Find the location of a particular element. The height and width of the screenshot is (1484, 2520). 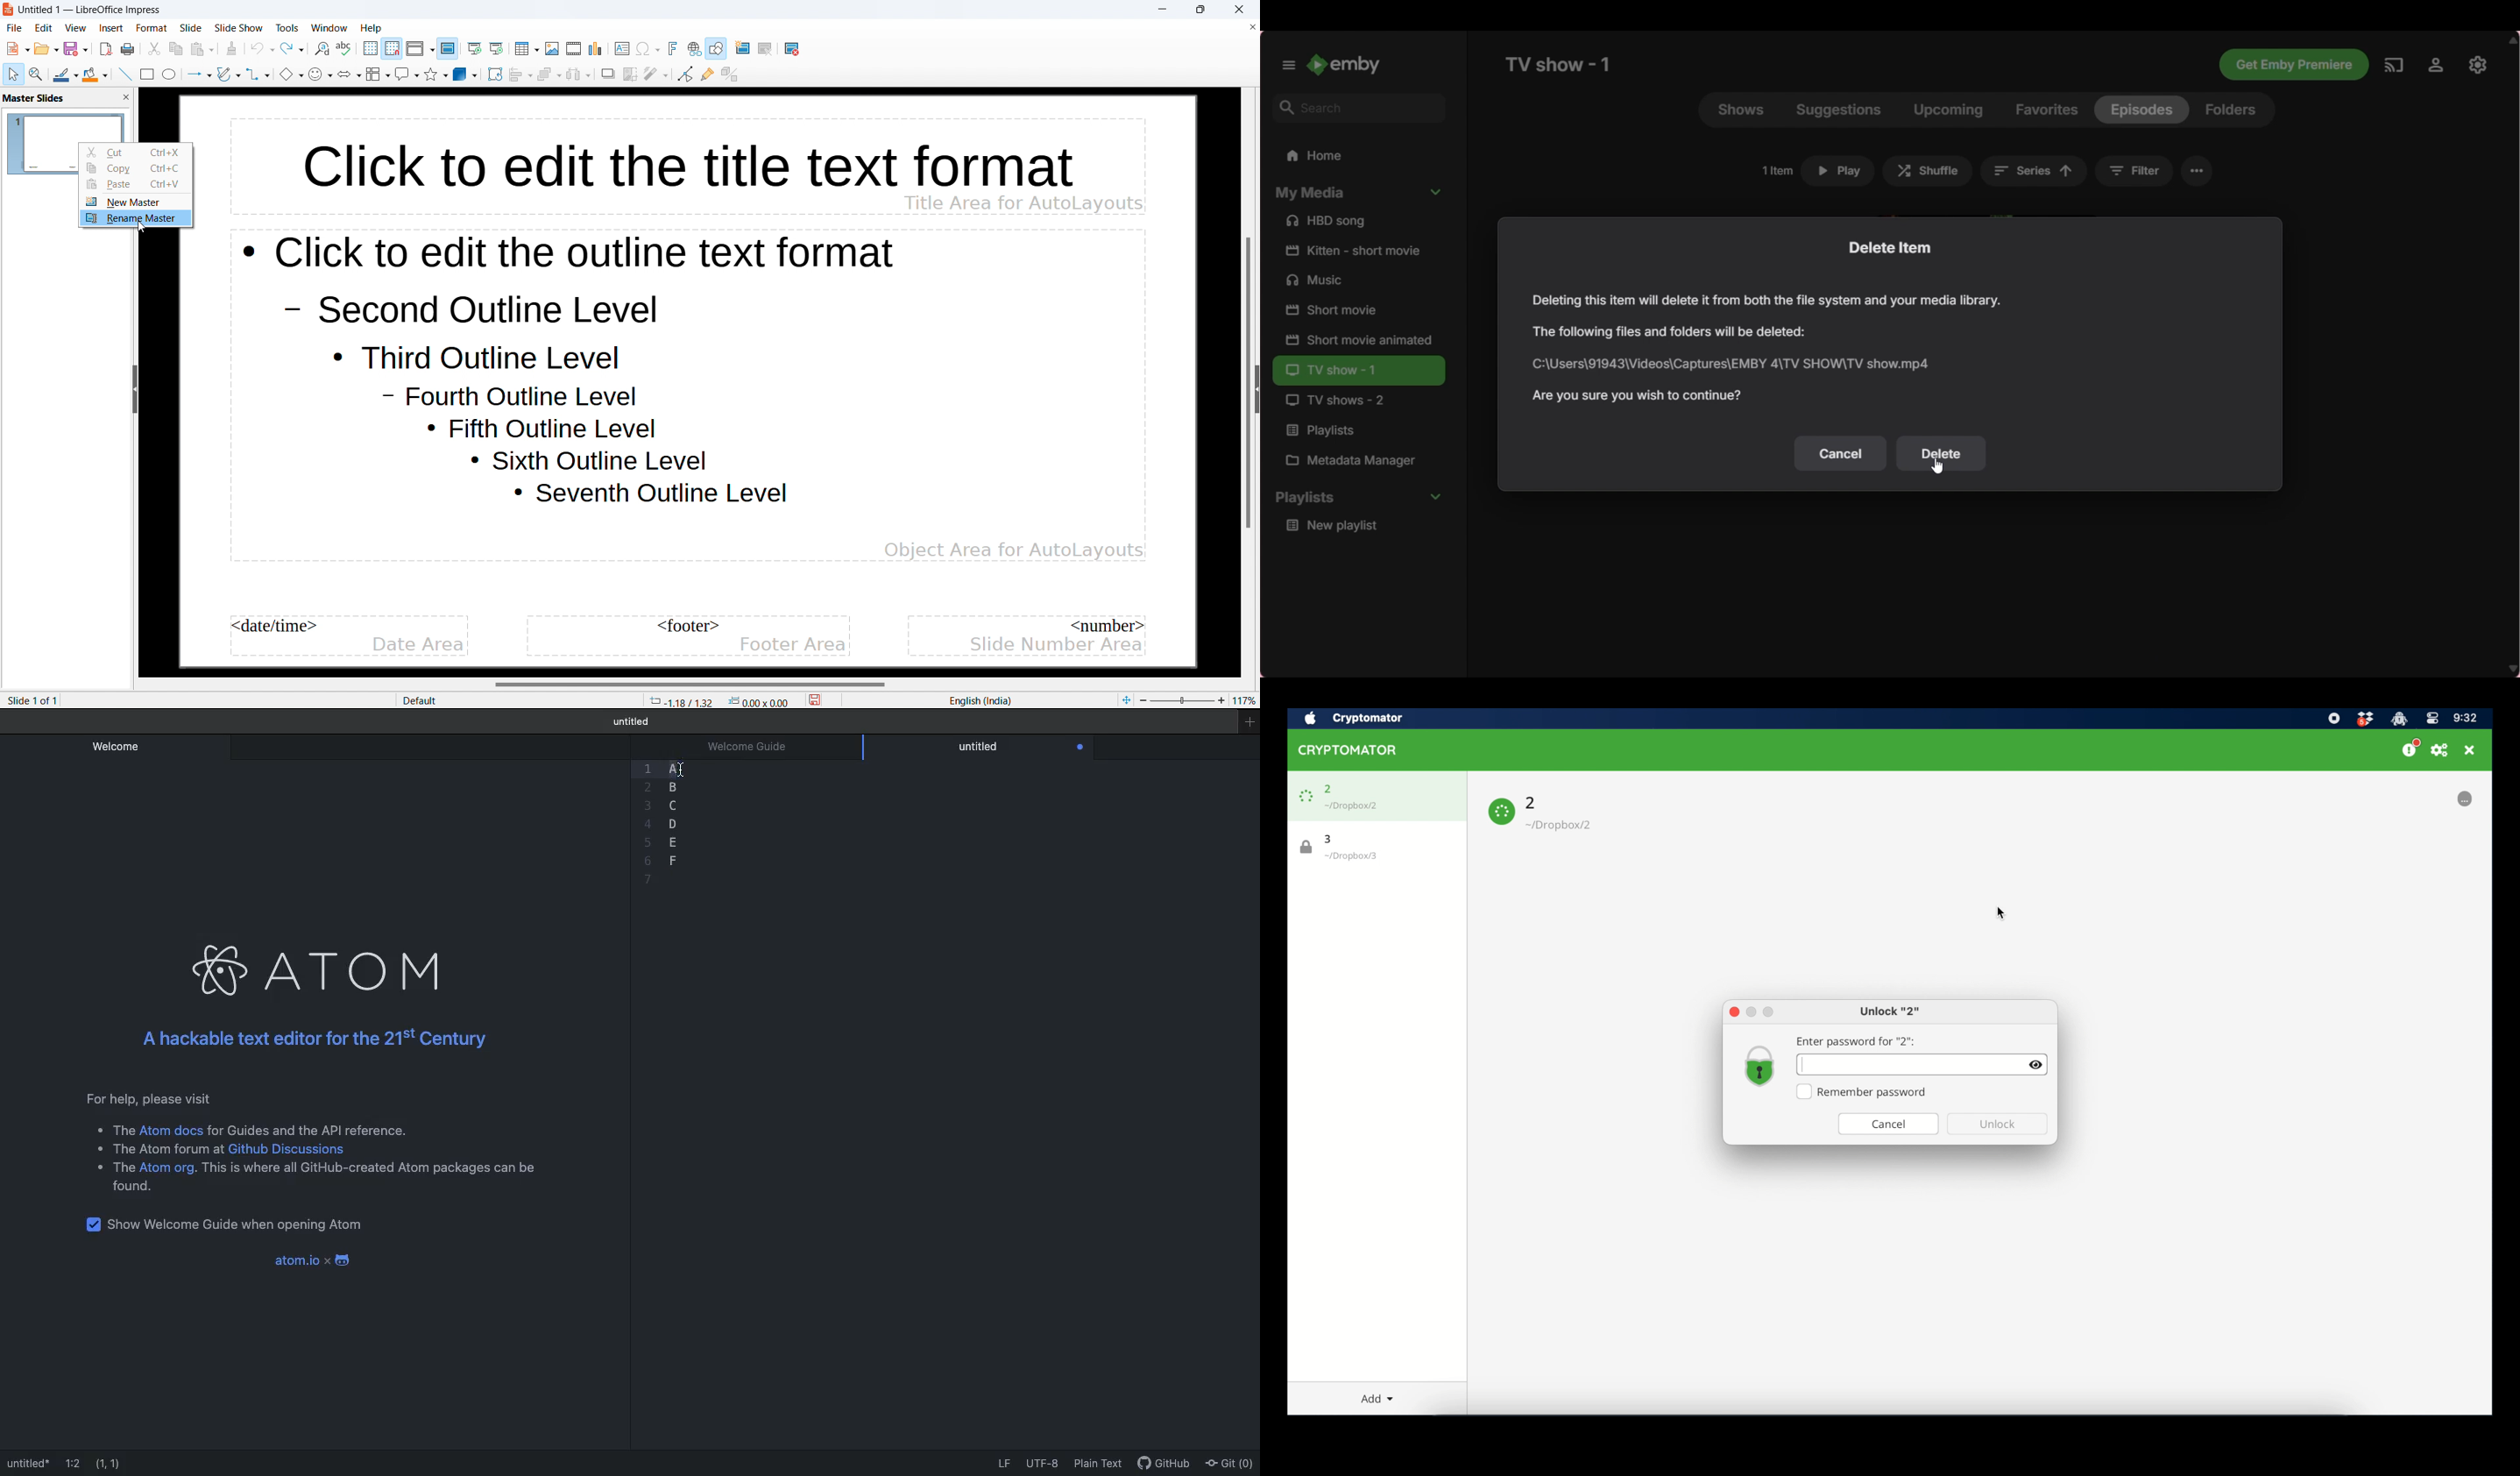

zoom and pan is located at coordinates (36, 74).